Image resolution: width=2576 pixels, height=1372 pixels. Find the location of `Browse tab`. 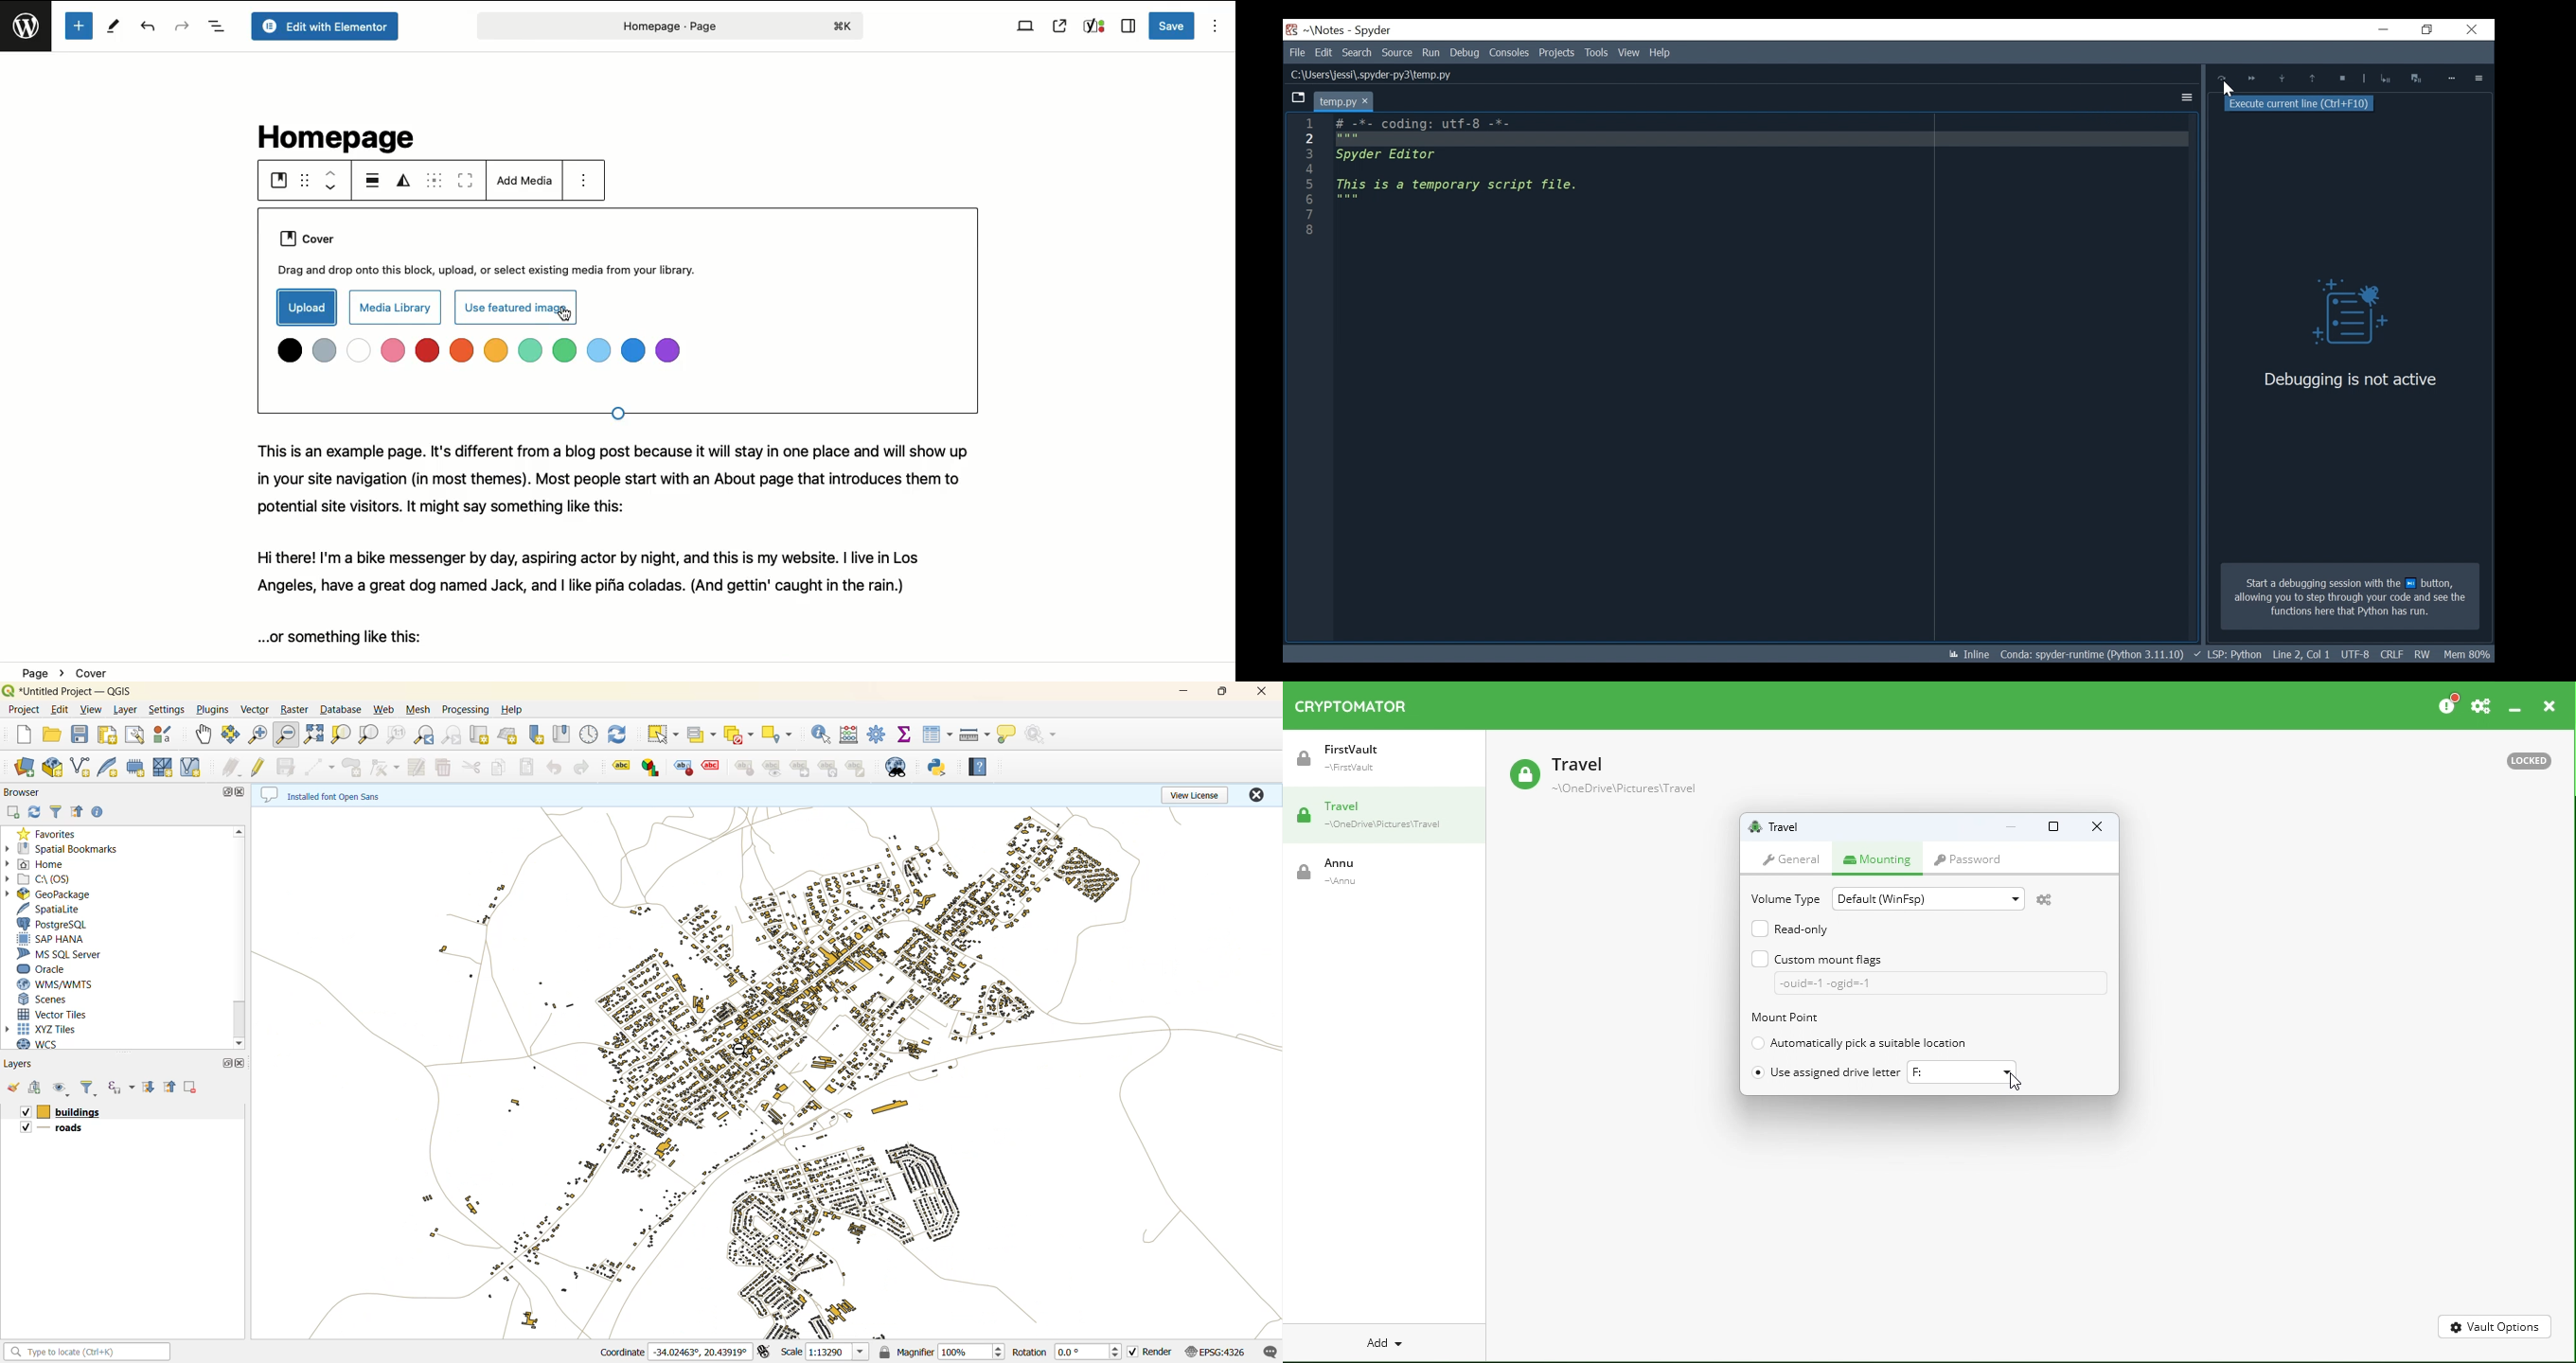

Browse tab is located at coordinates (1298, 99).